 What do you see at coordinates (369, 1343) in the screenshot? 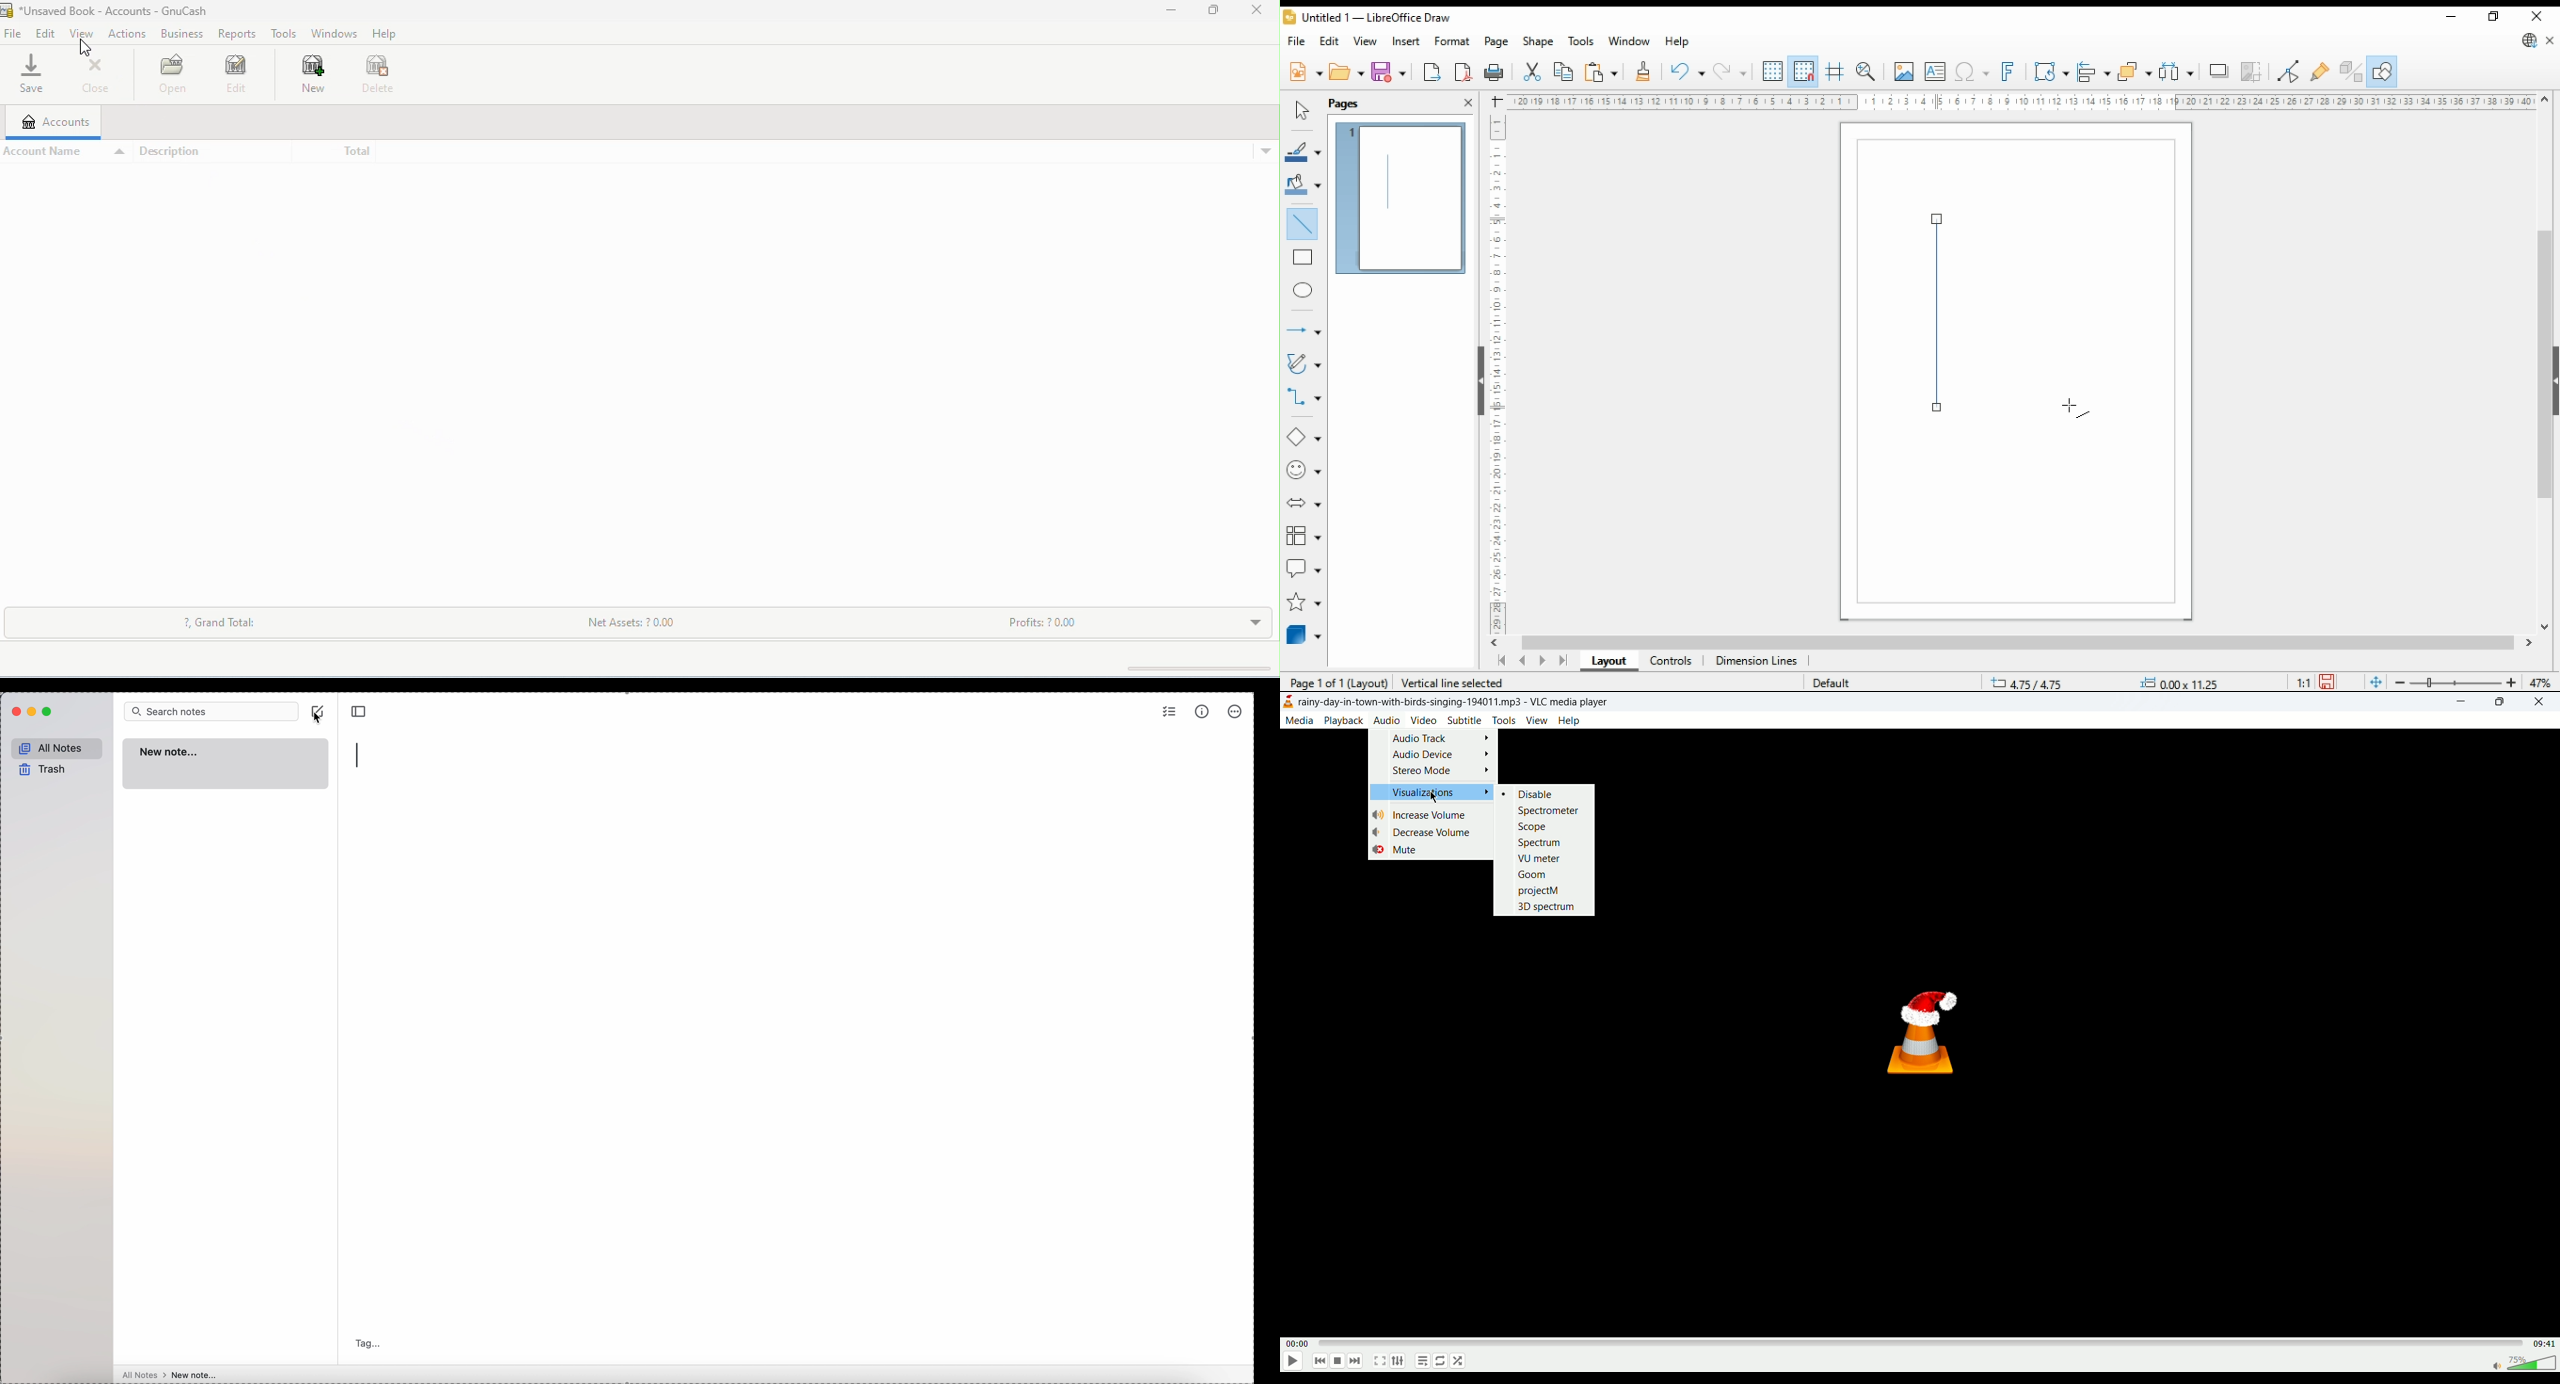
I see `tag...` at bounding box center [369, 1343].